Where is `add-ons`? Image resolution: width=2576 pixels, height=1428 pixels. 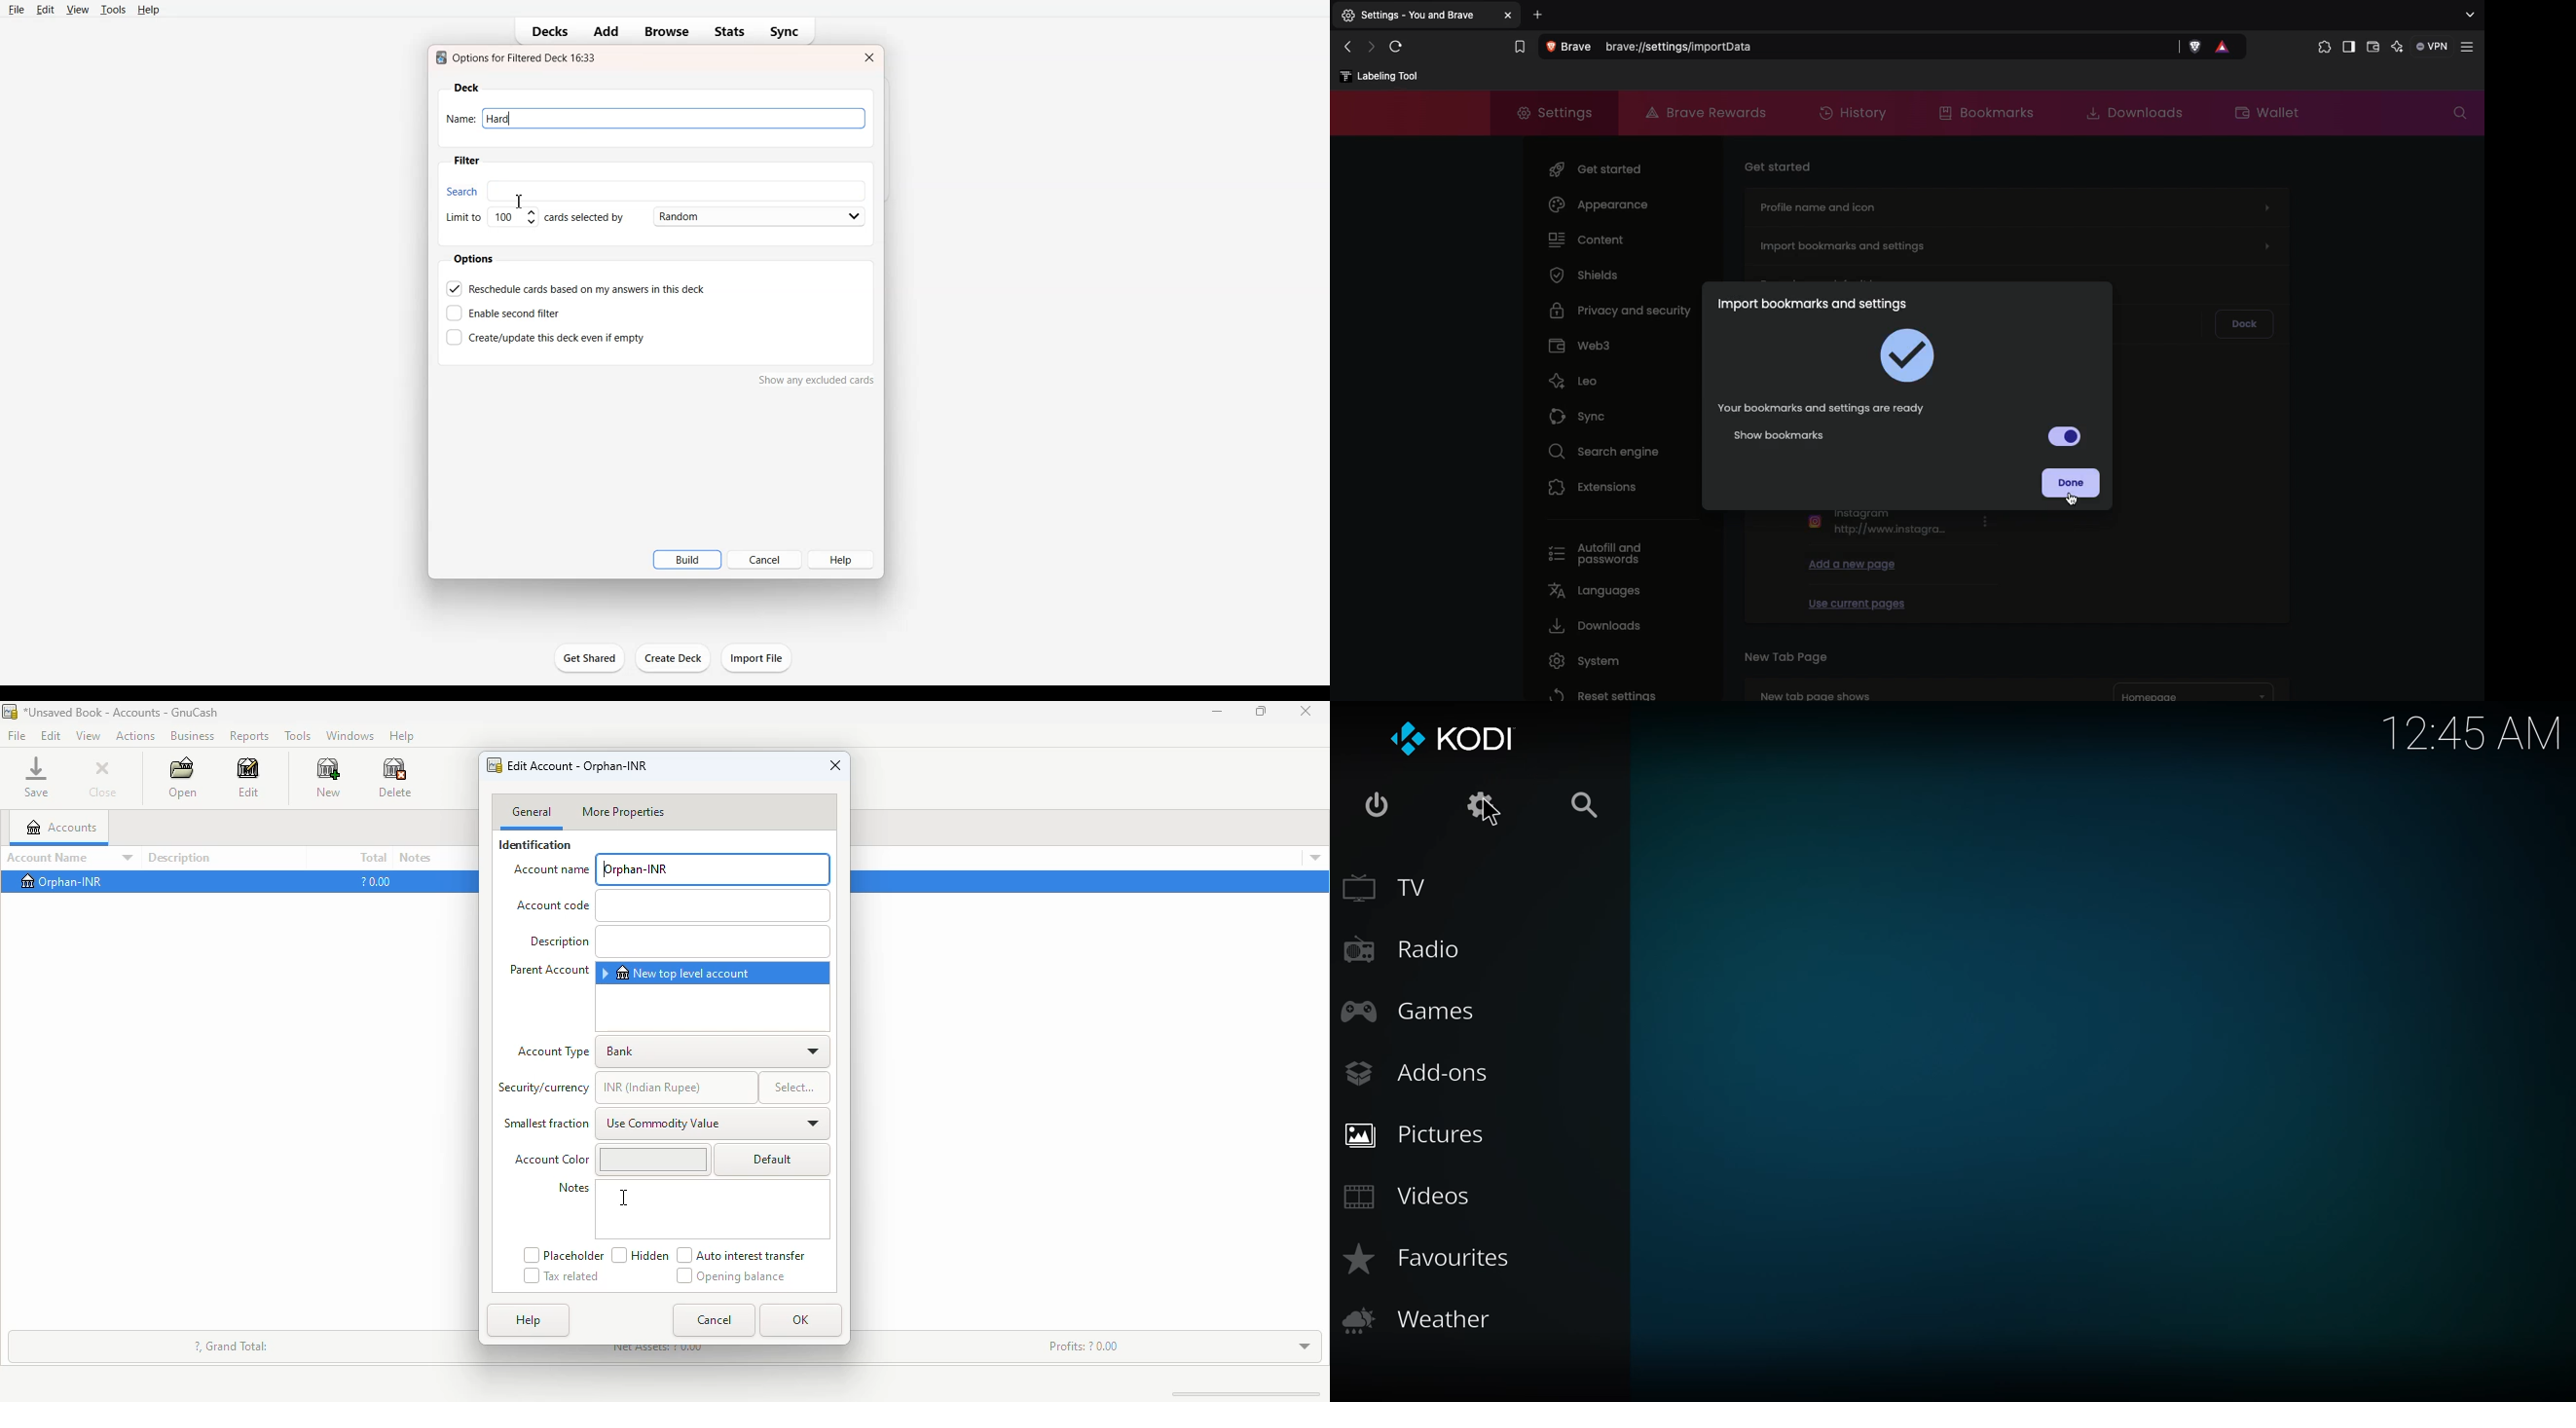
add-ons is located at coordinates (1421, 1074).